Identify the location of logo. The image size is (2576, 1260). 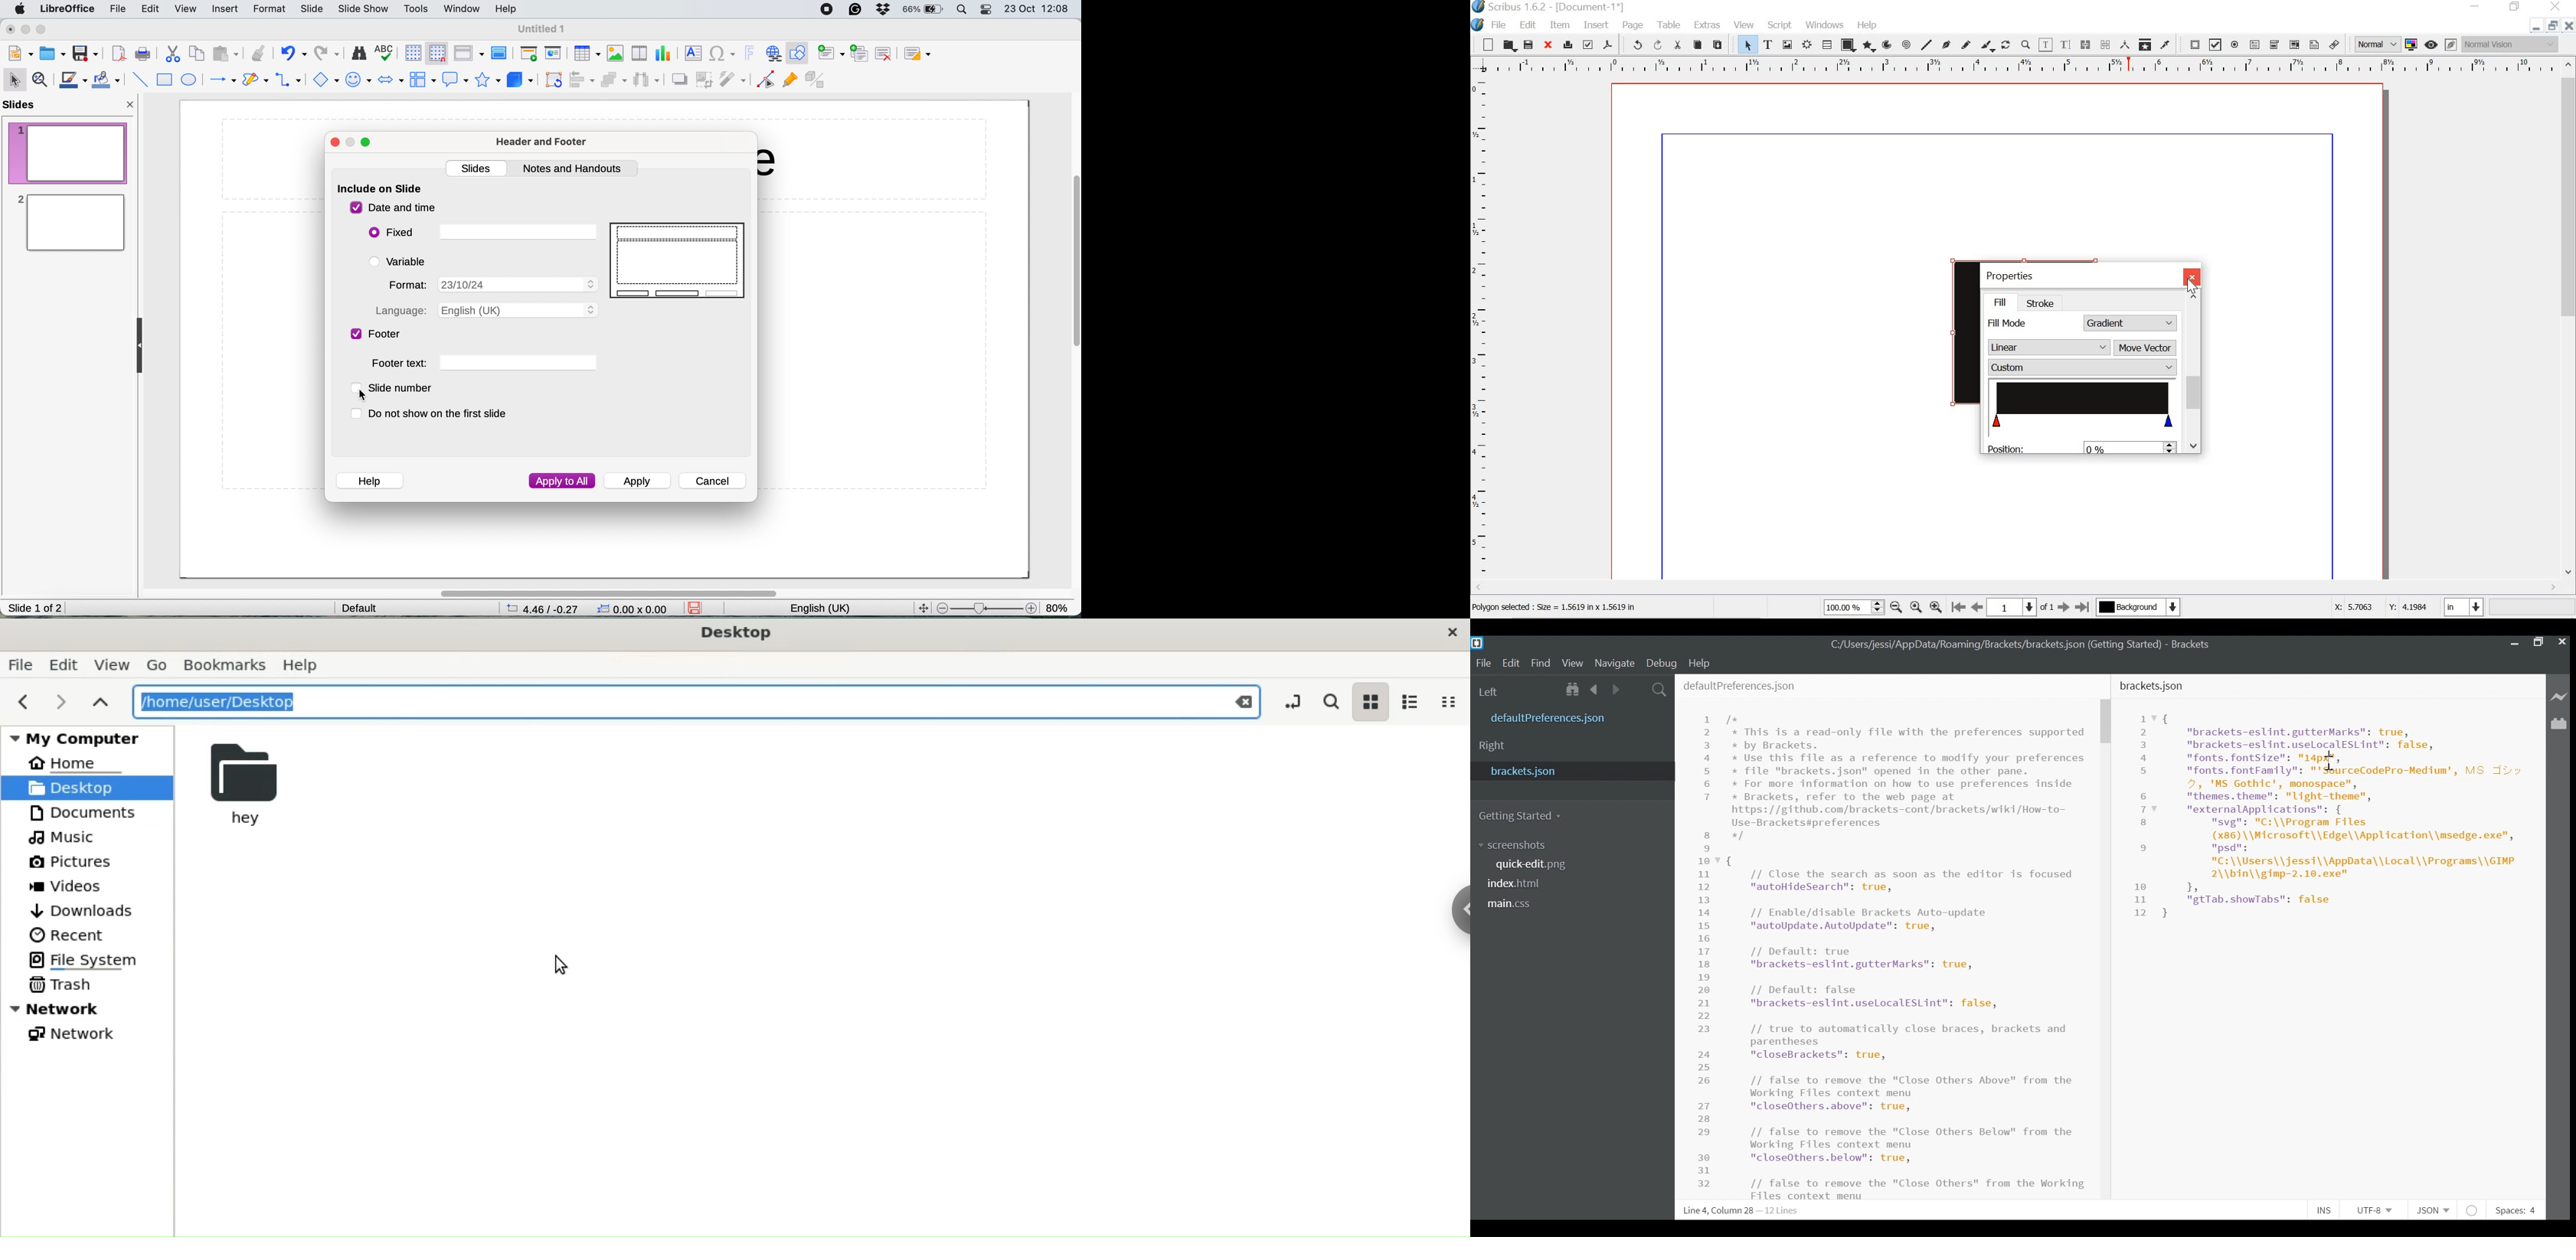
(1478, 24).